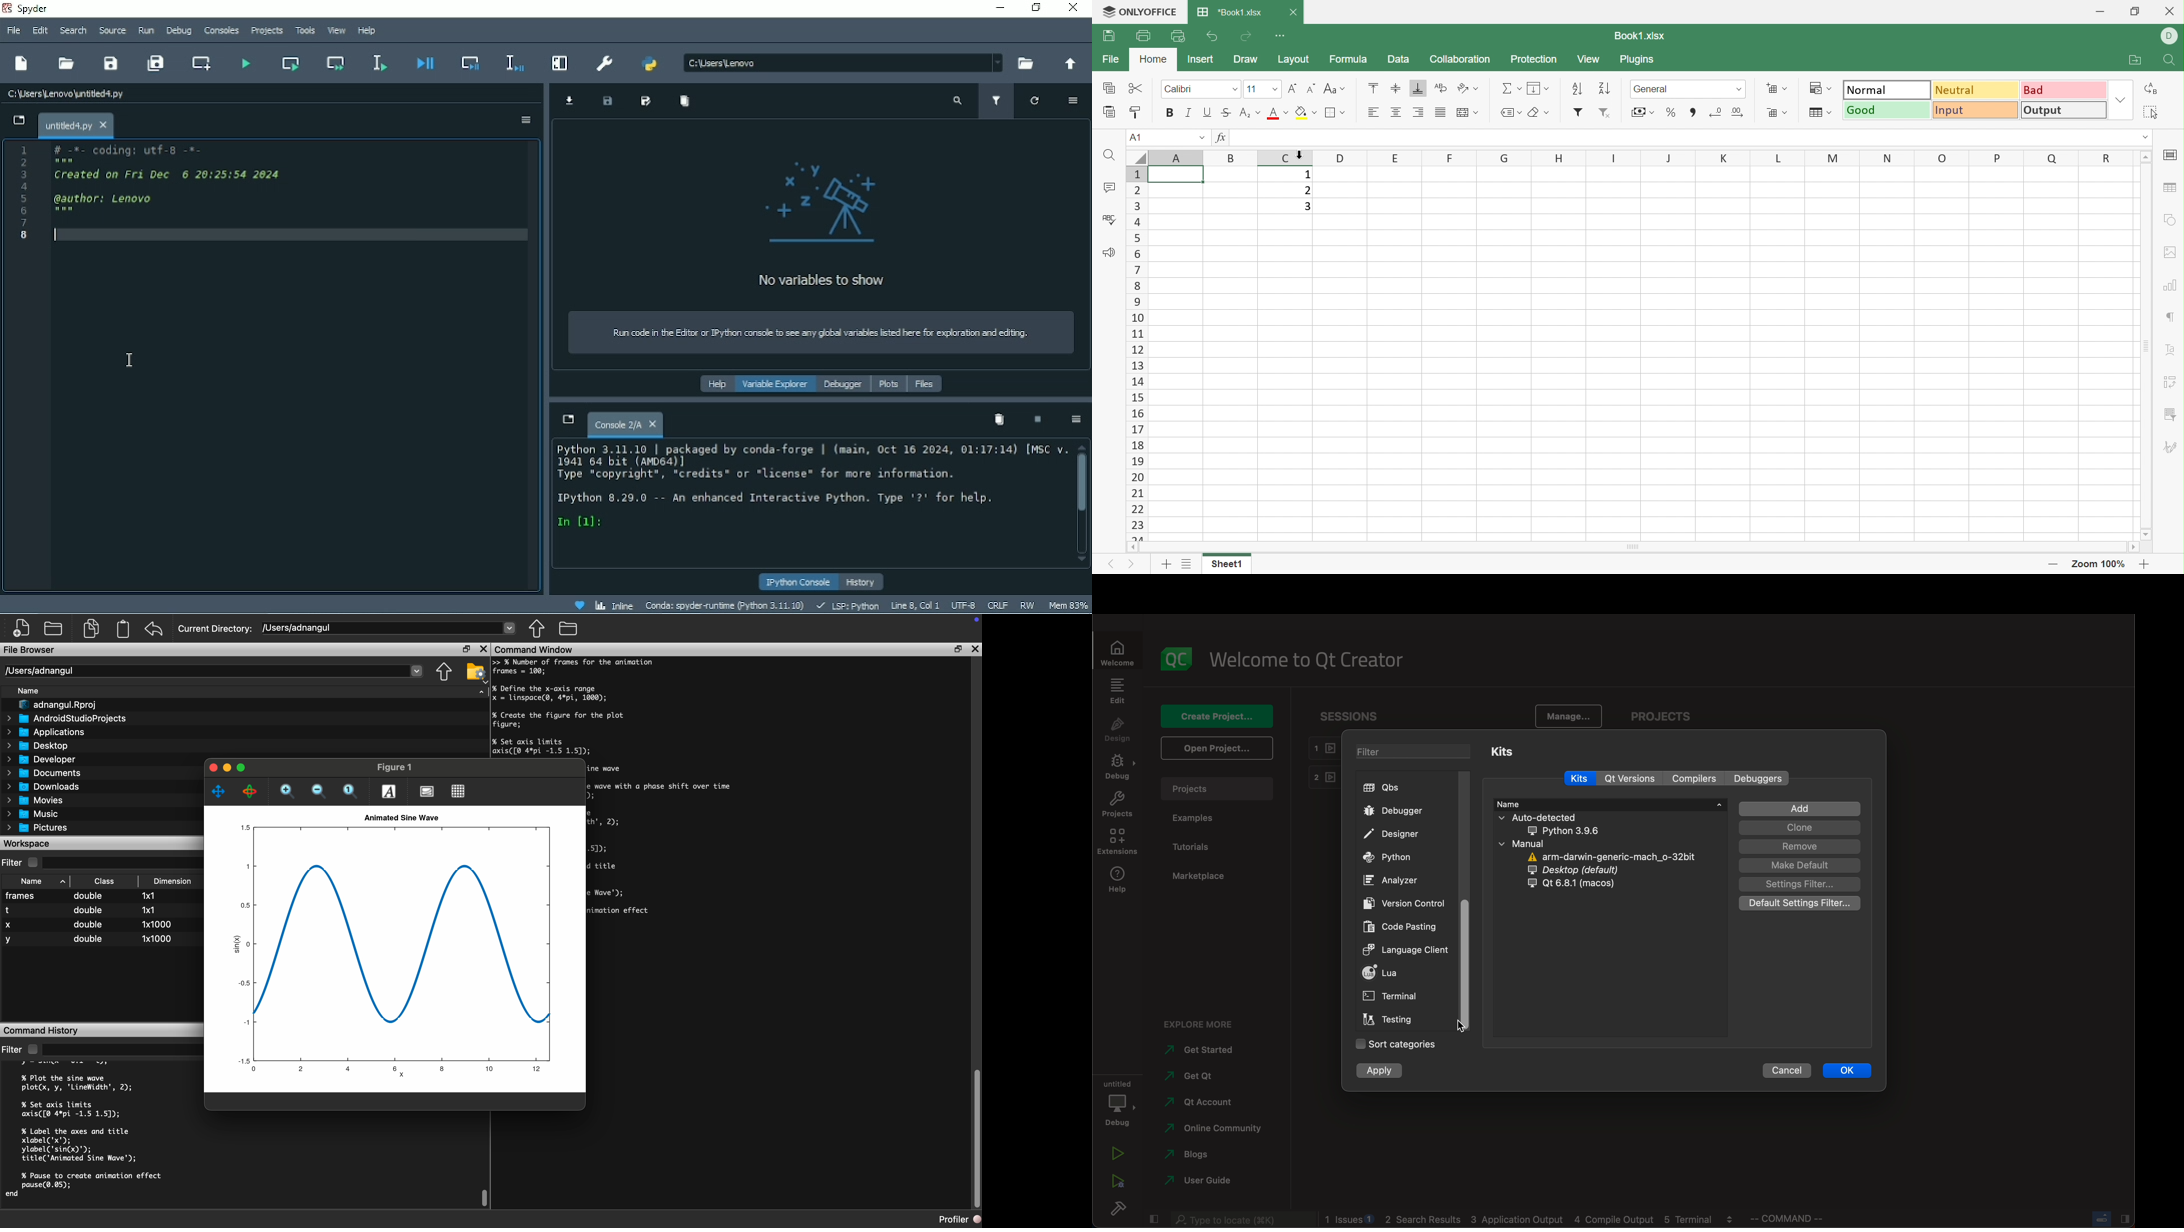 This screenshot has width=2184, height=1232. I want to click on Table settings, so click(2172, 187).